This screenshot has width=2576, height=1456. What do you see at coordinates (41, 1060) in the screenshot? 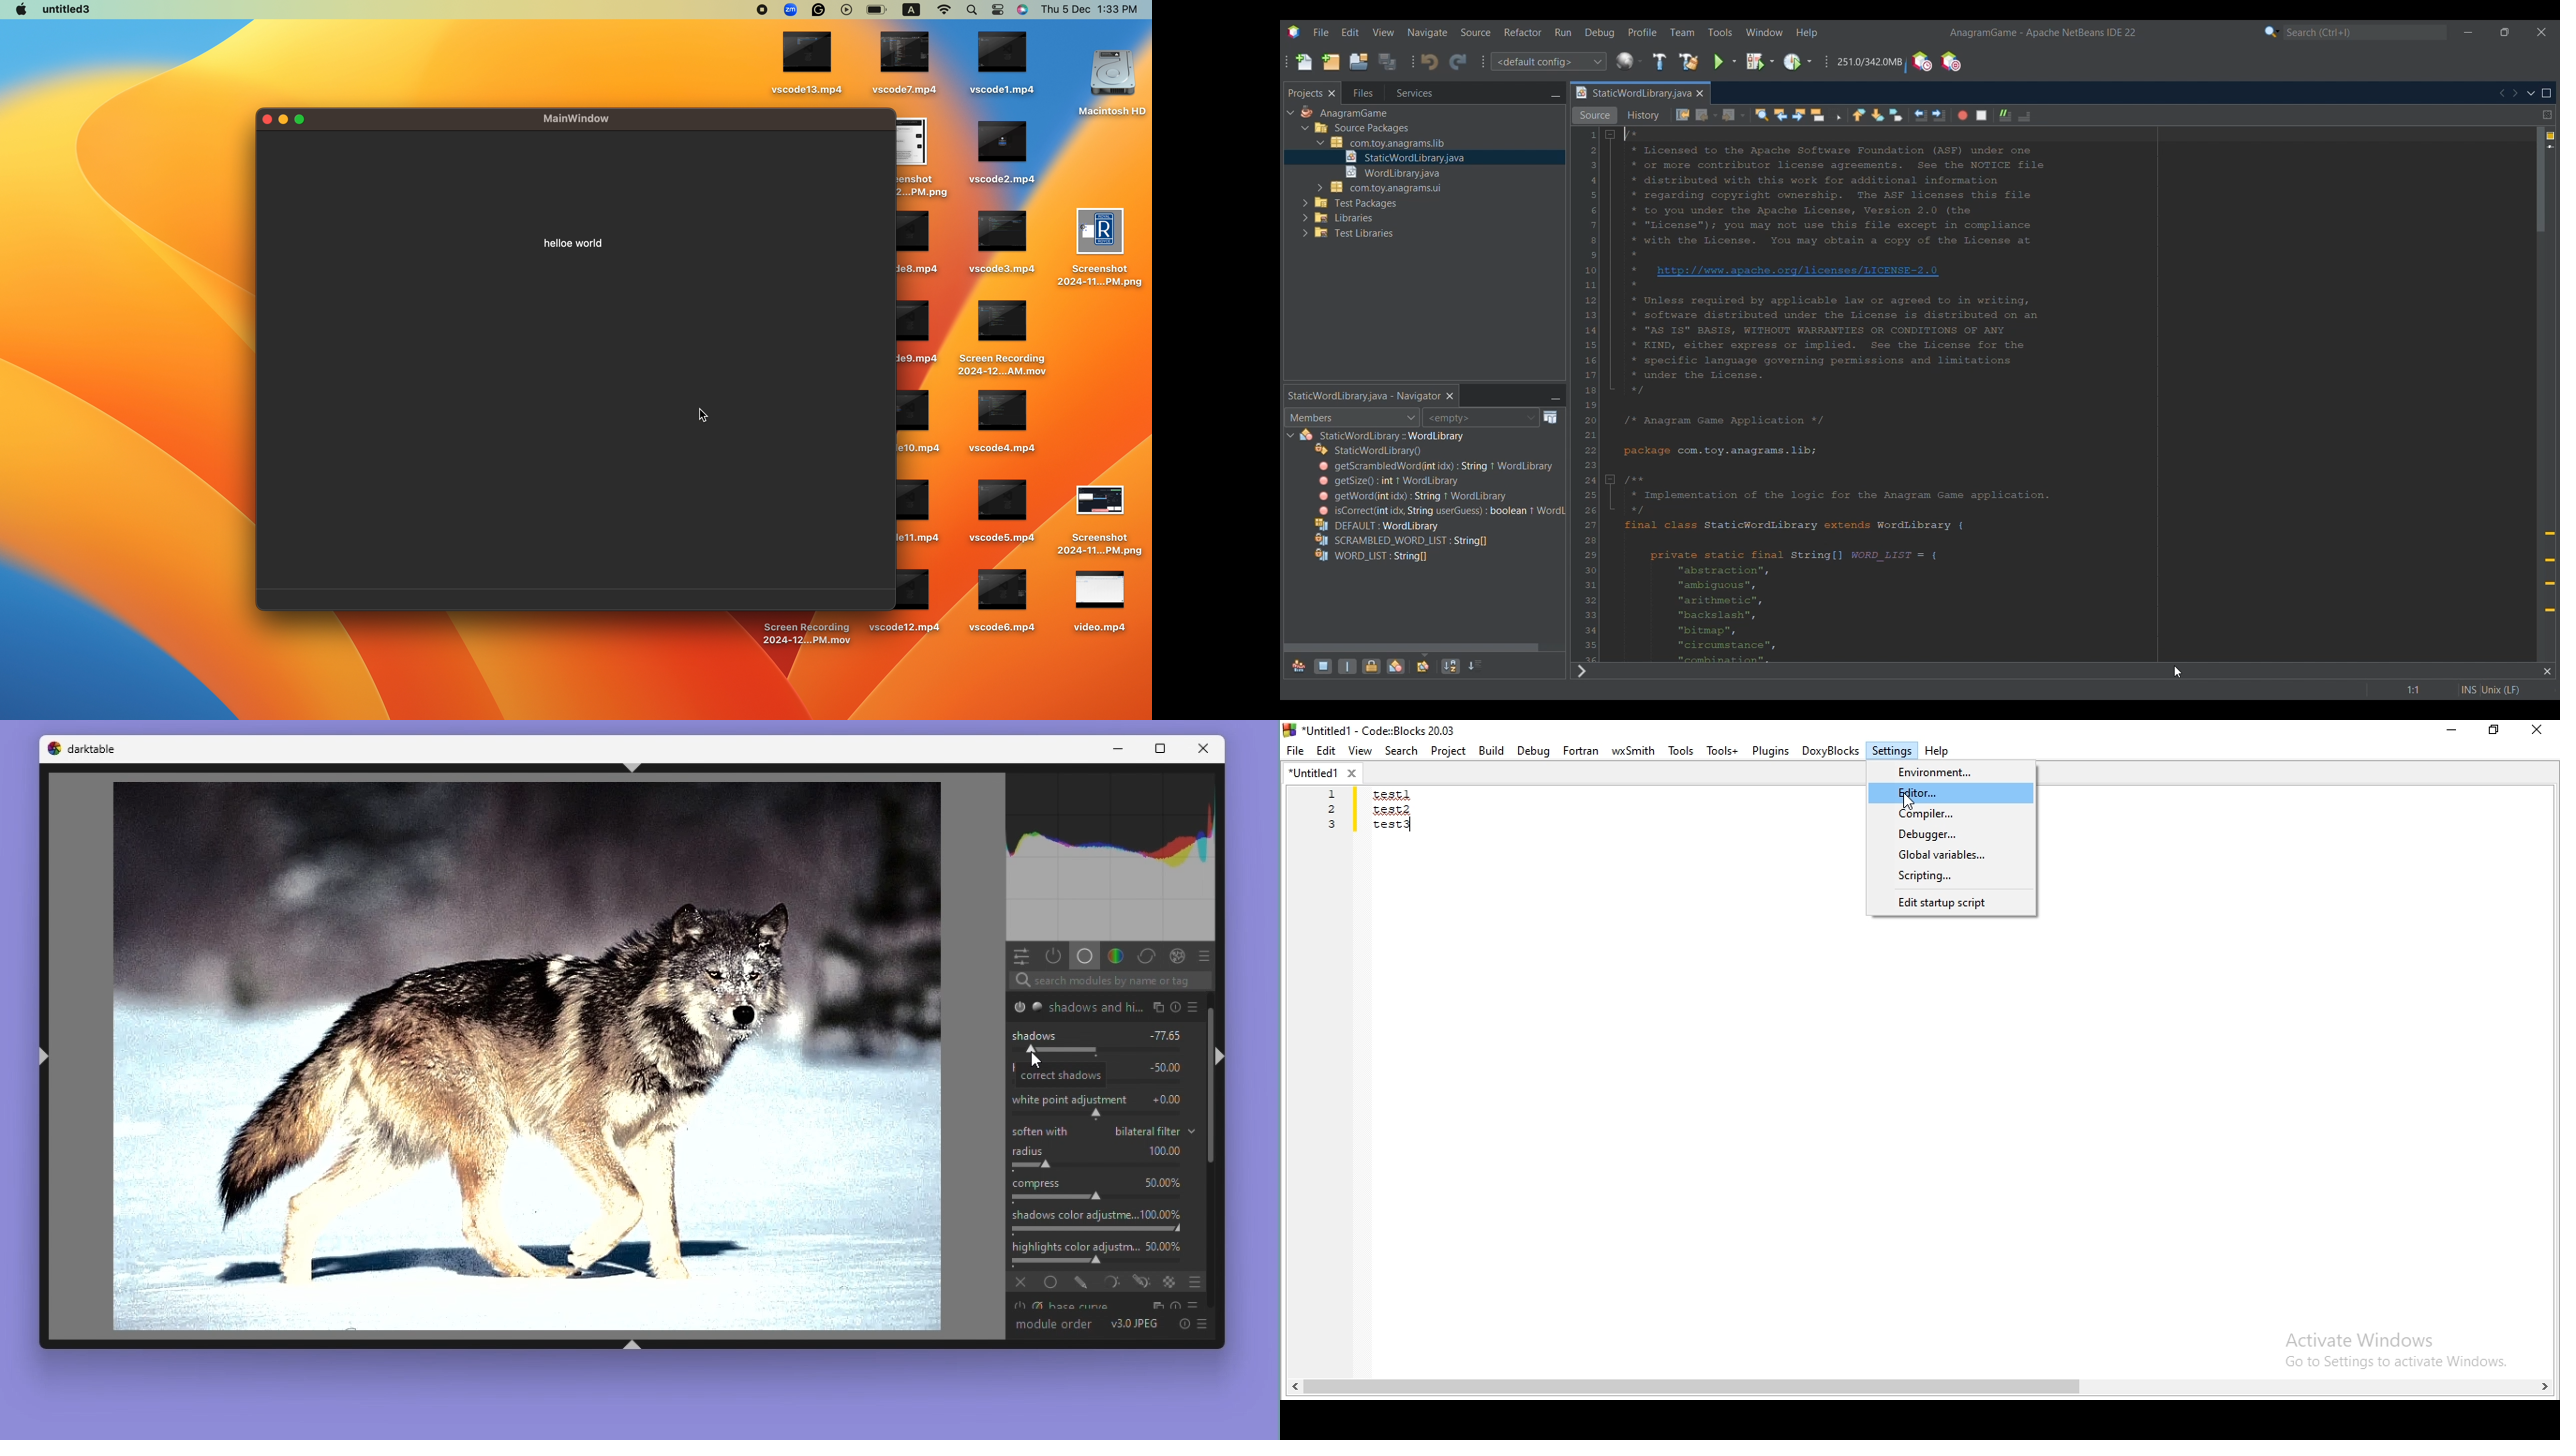
I see `shift+ctrl+l` at bounding box center [41, 1060].